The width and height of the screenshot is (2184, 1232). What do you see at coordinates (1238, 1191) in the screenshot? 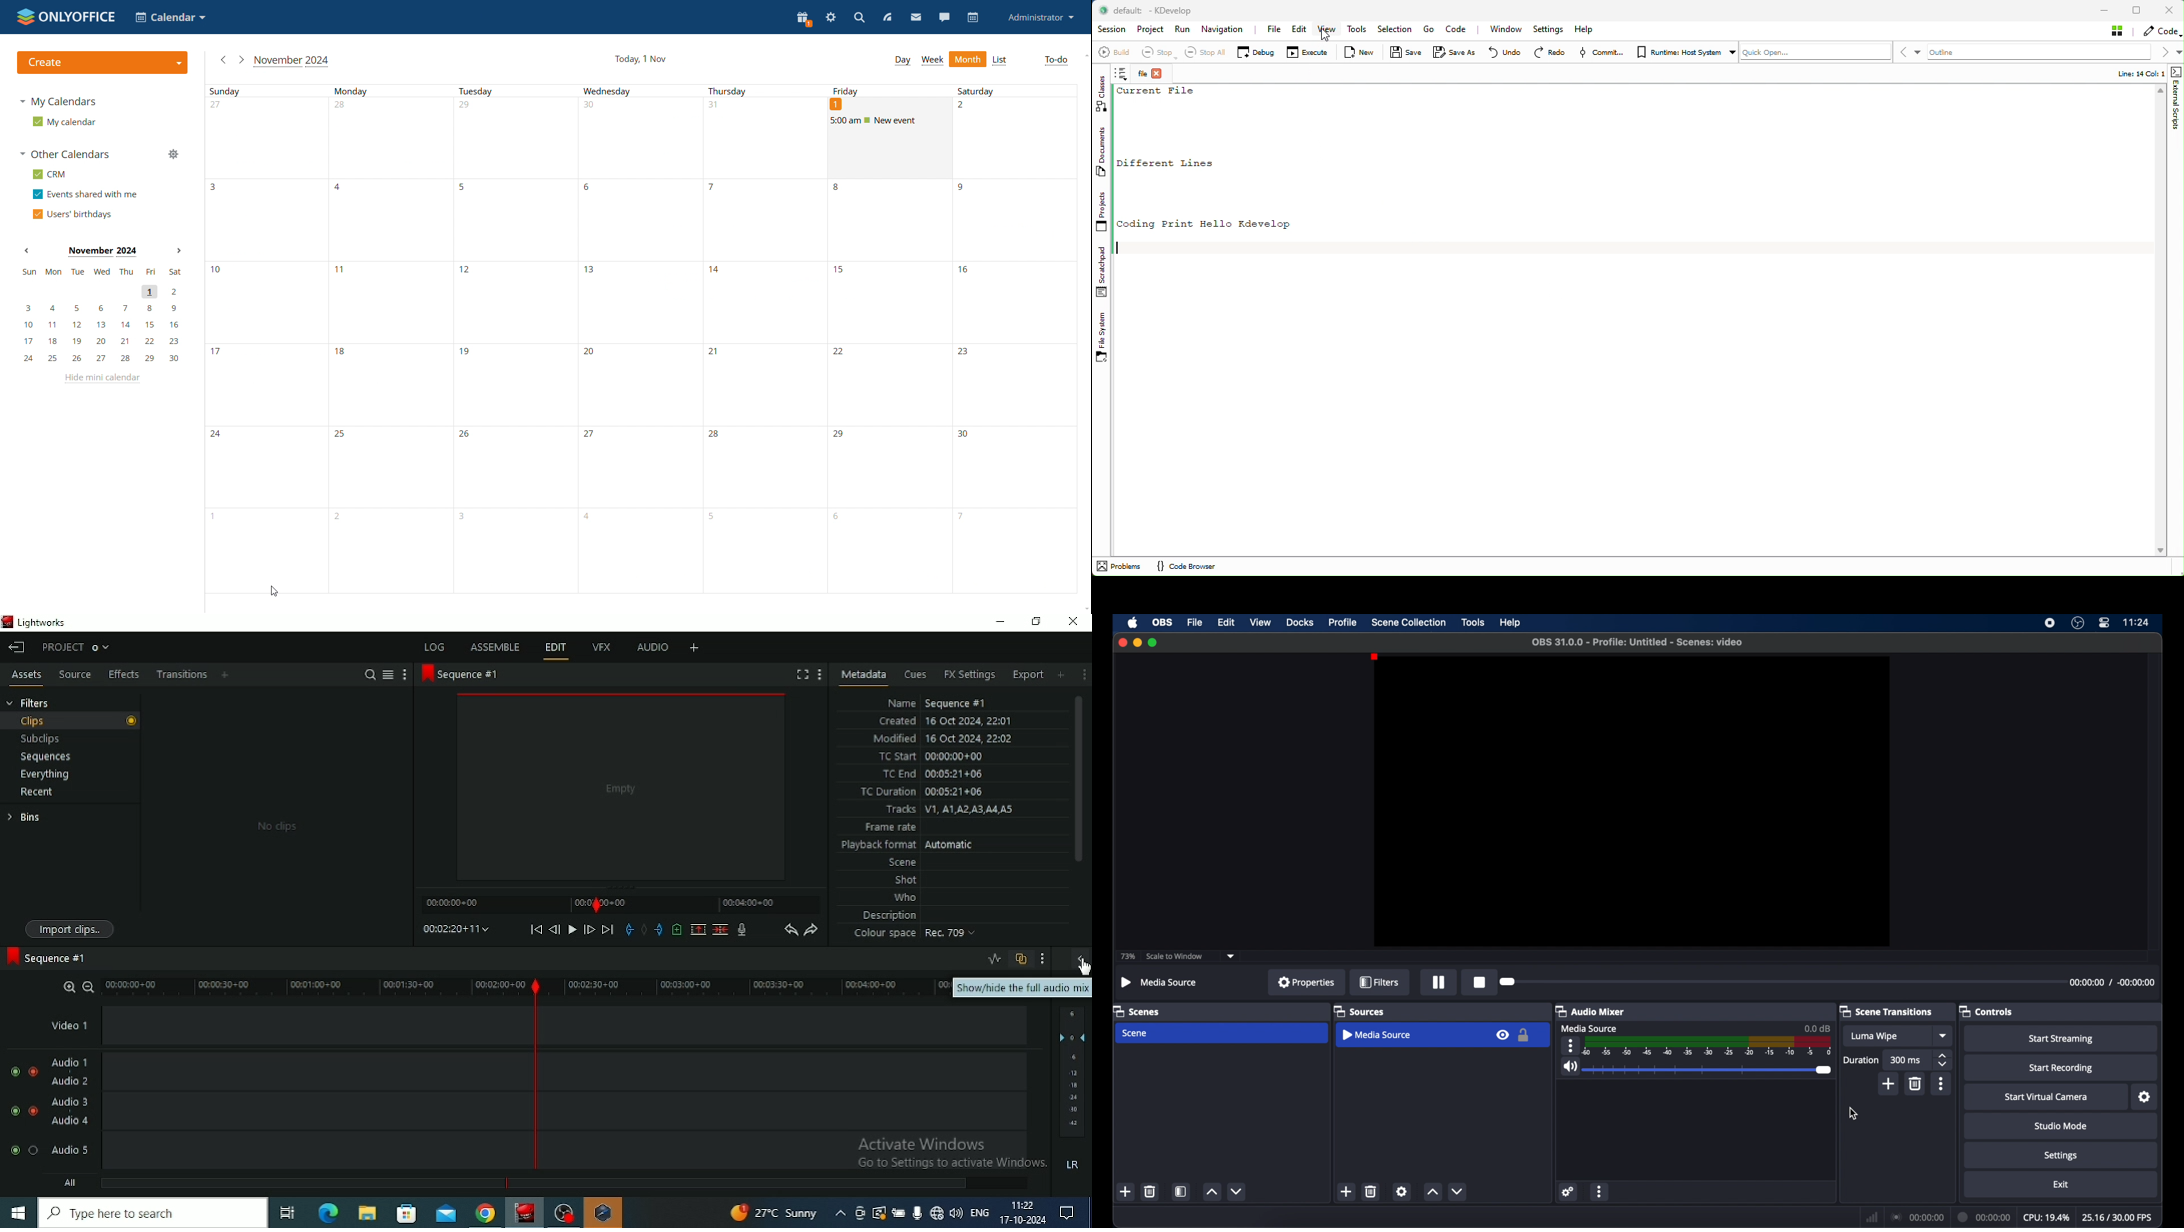
I see `decrement` at bounding box center [1238, 1191].